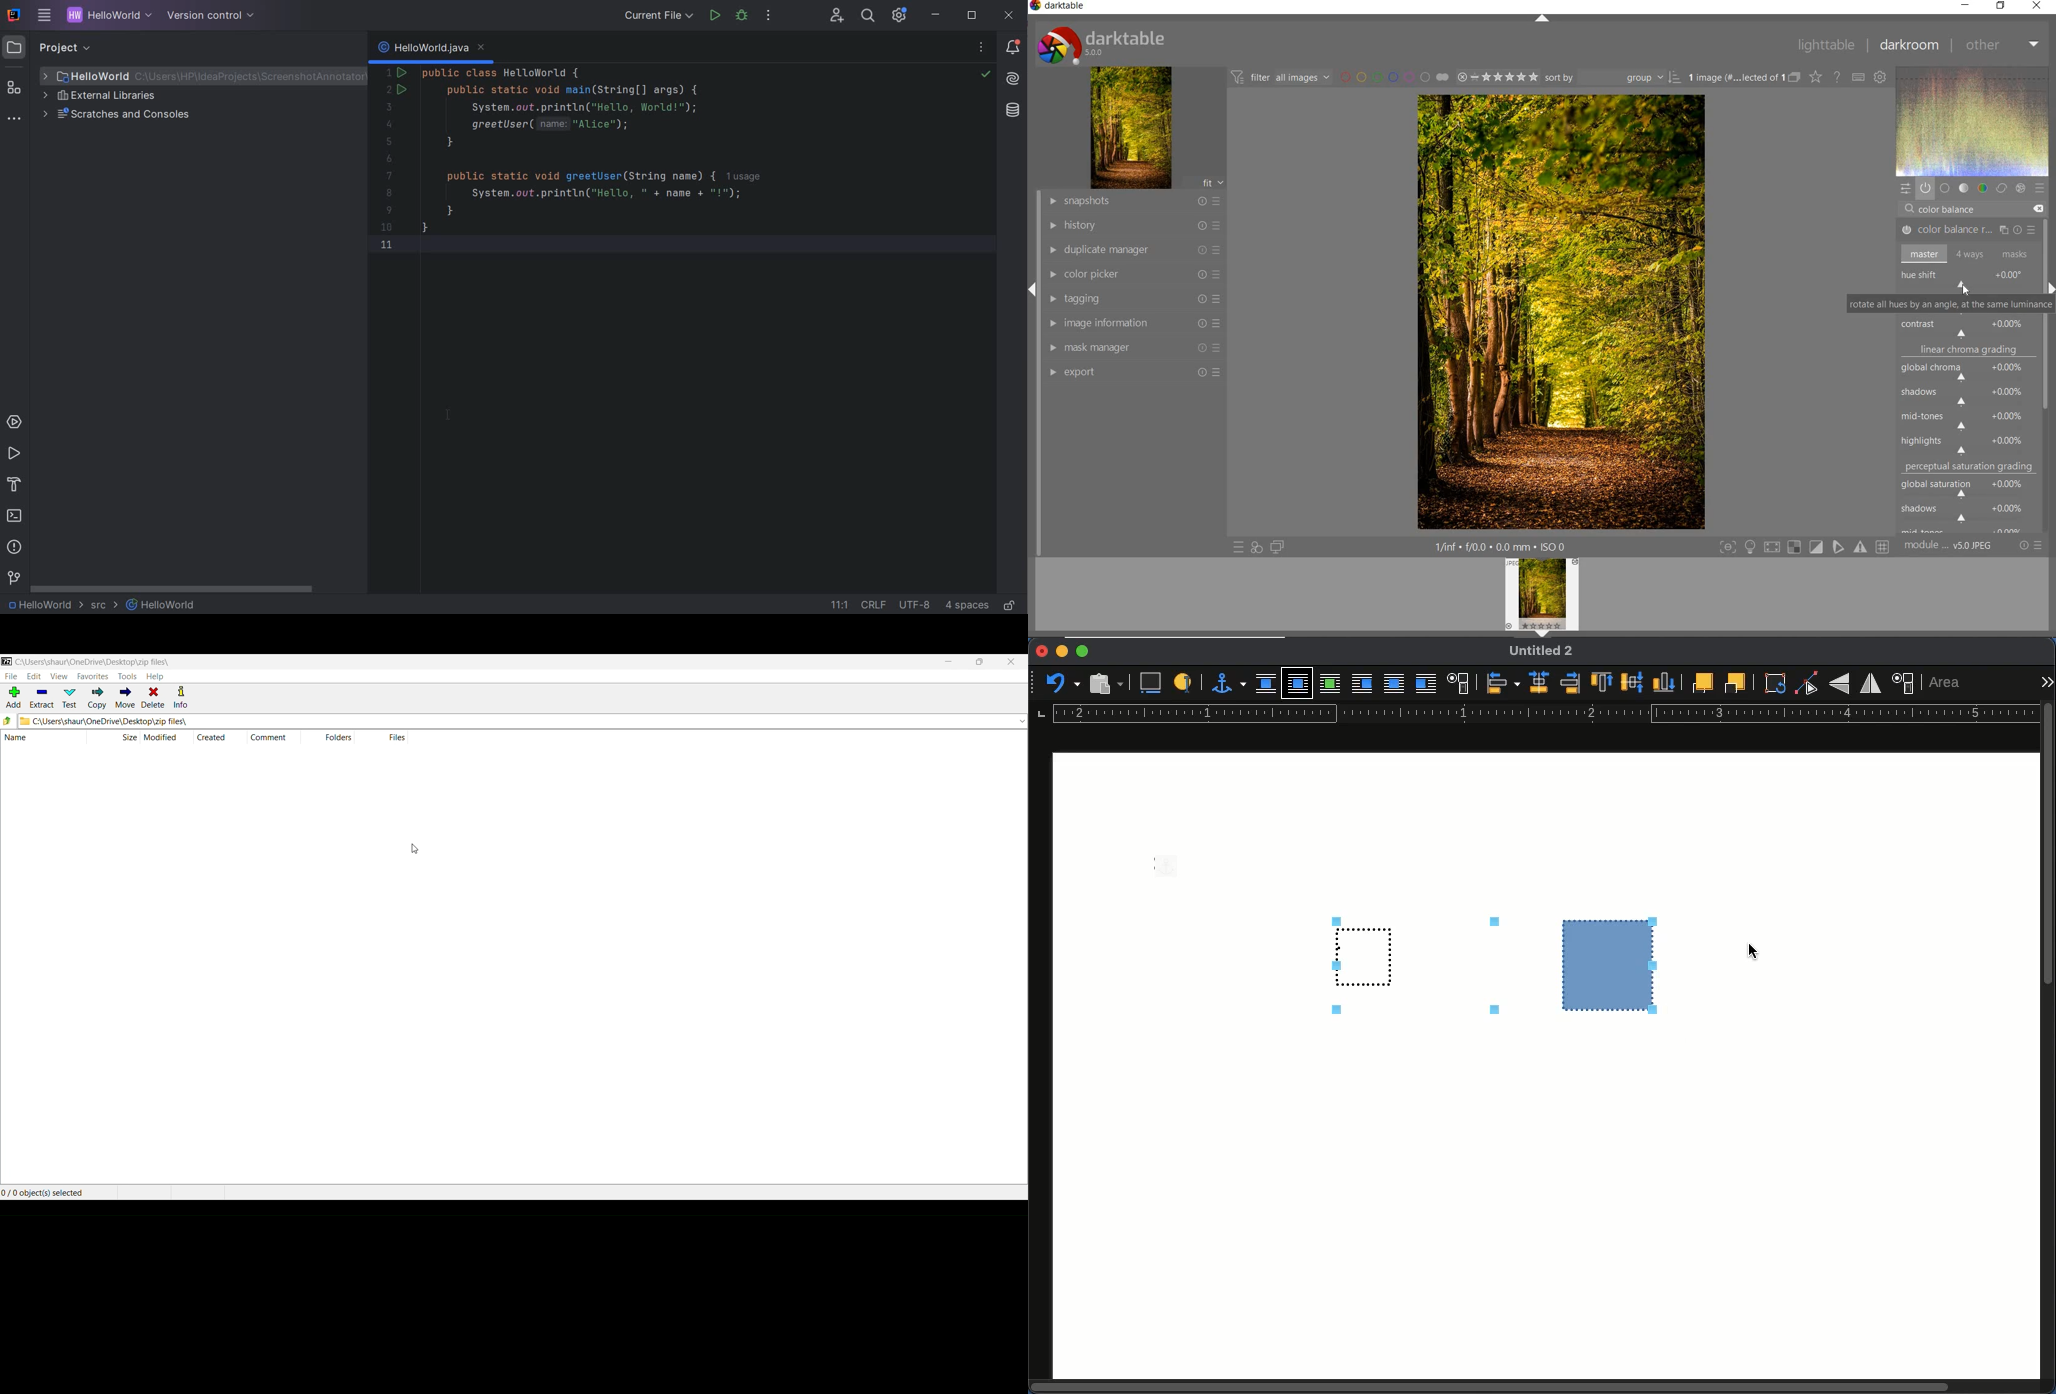 Image resolution: width=2072 pixels, height=1400 pixels. What do you see at coordinates (8, 722) in the screenshot?
I see `MOVE TO PARENT FOLDER` at bounding box center [8, 722].